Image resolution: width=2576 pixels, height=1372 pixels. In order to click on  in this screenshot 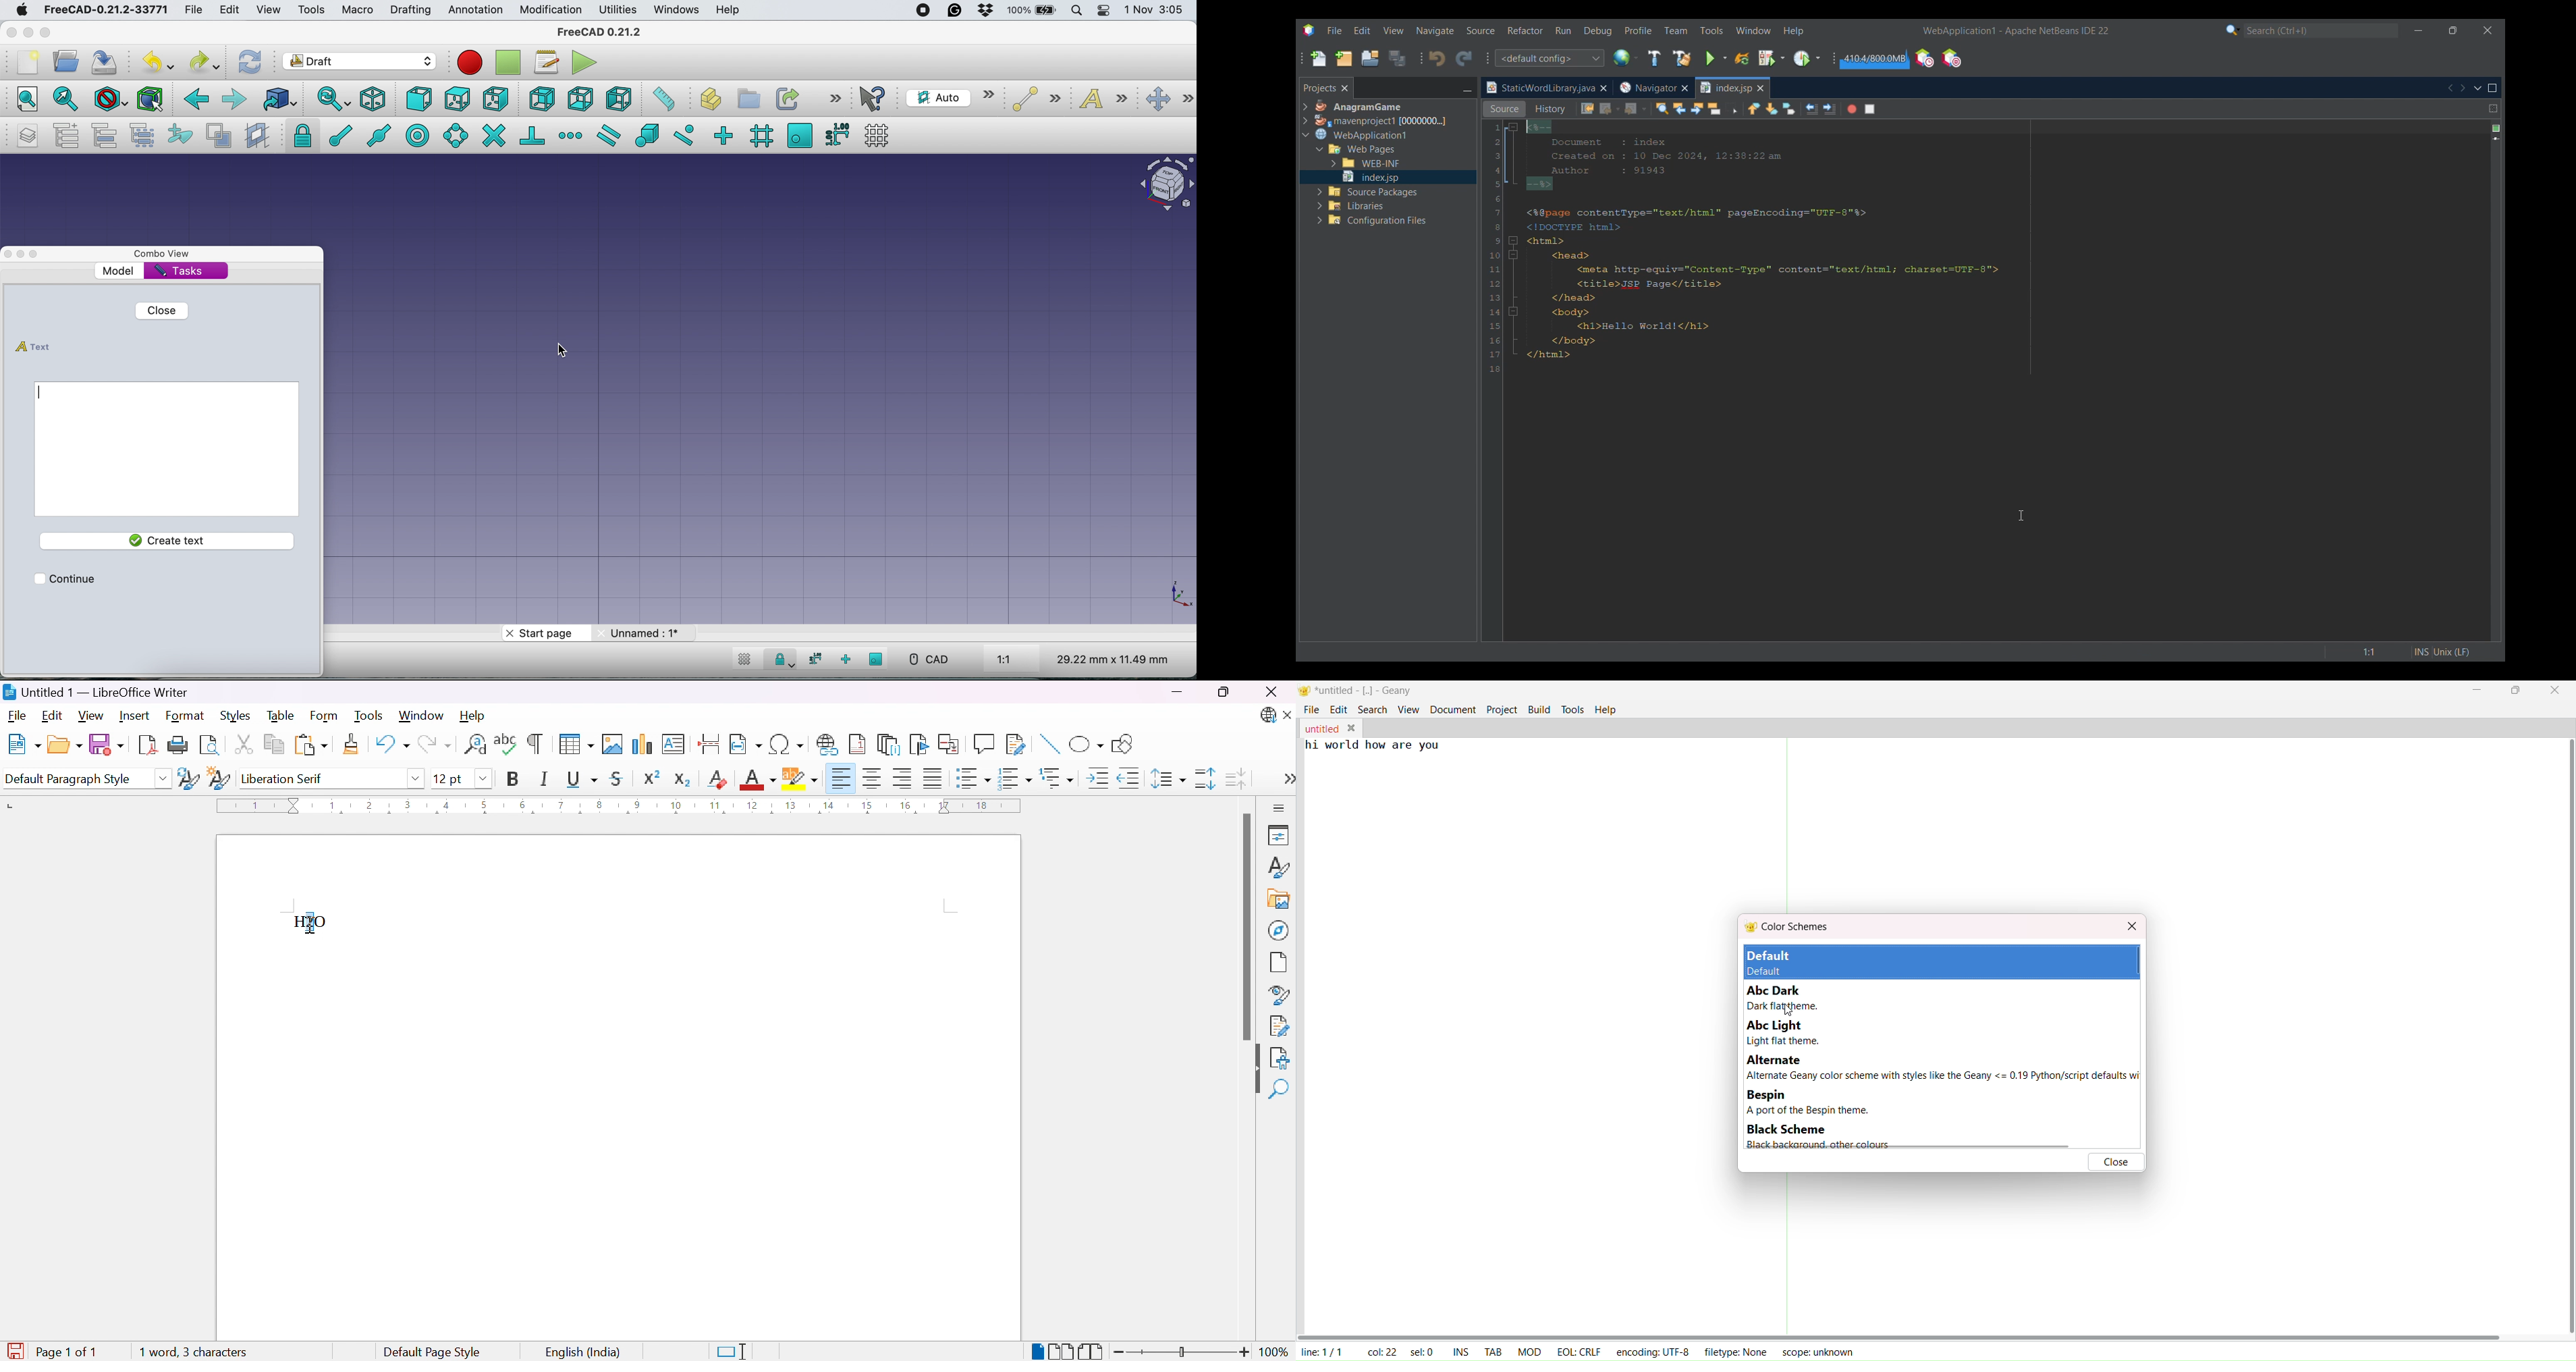, I will do `click(535, 744)`.